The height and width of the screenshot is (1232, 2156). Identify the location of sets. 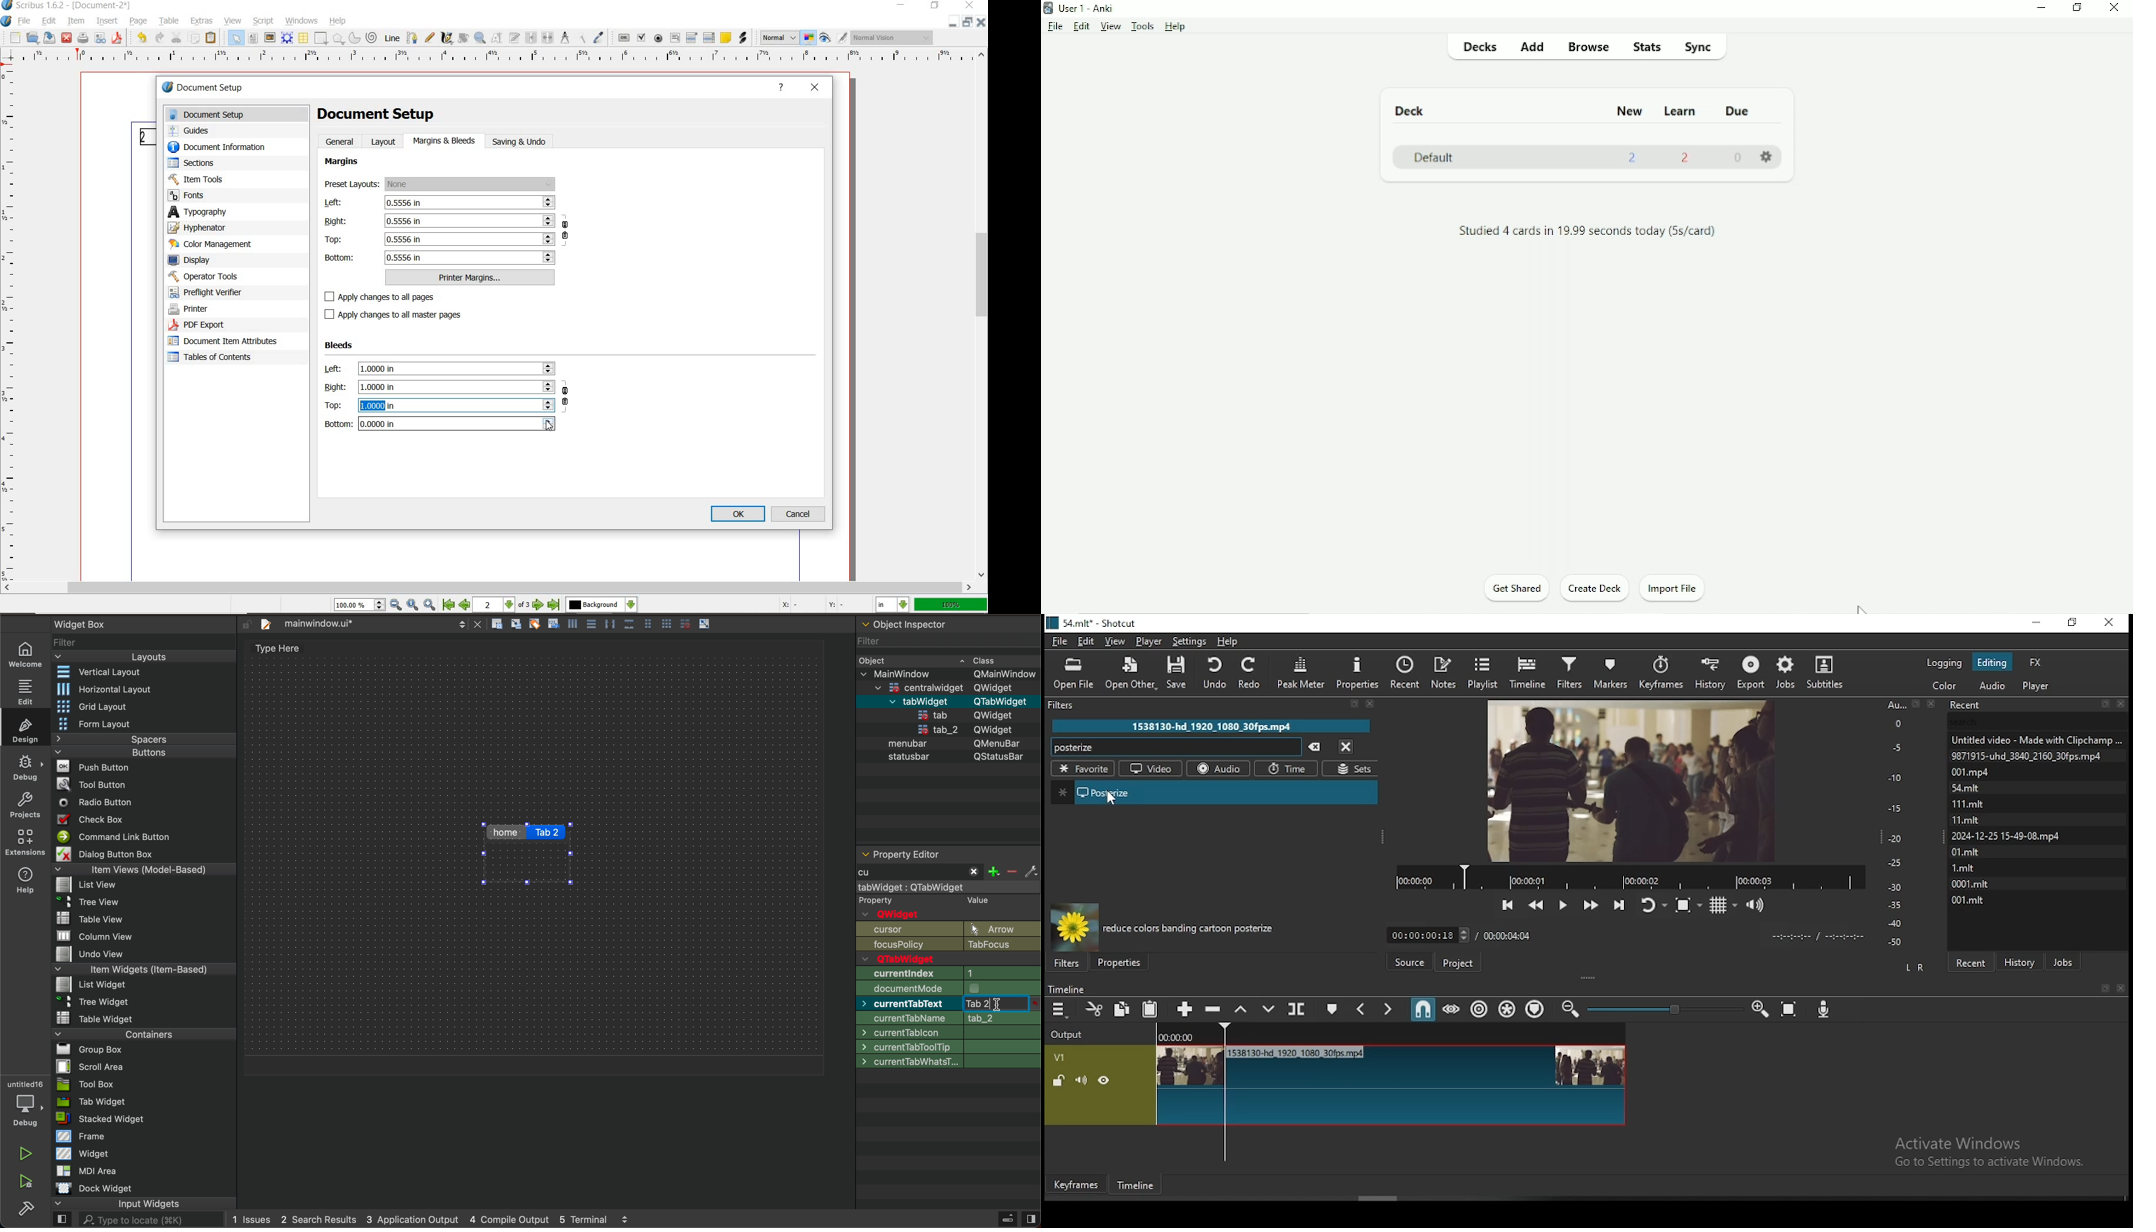
(1348, 768).